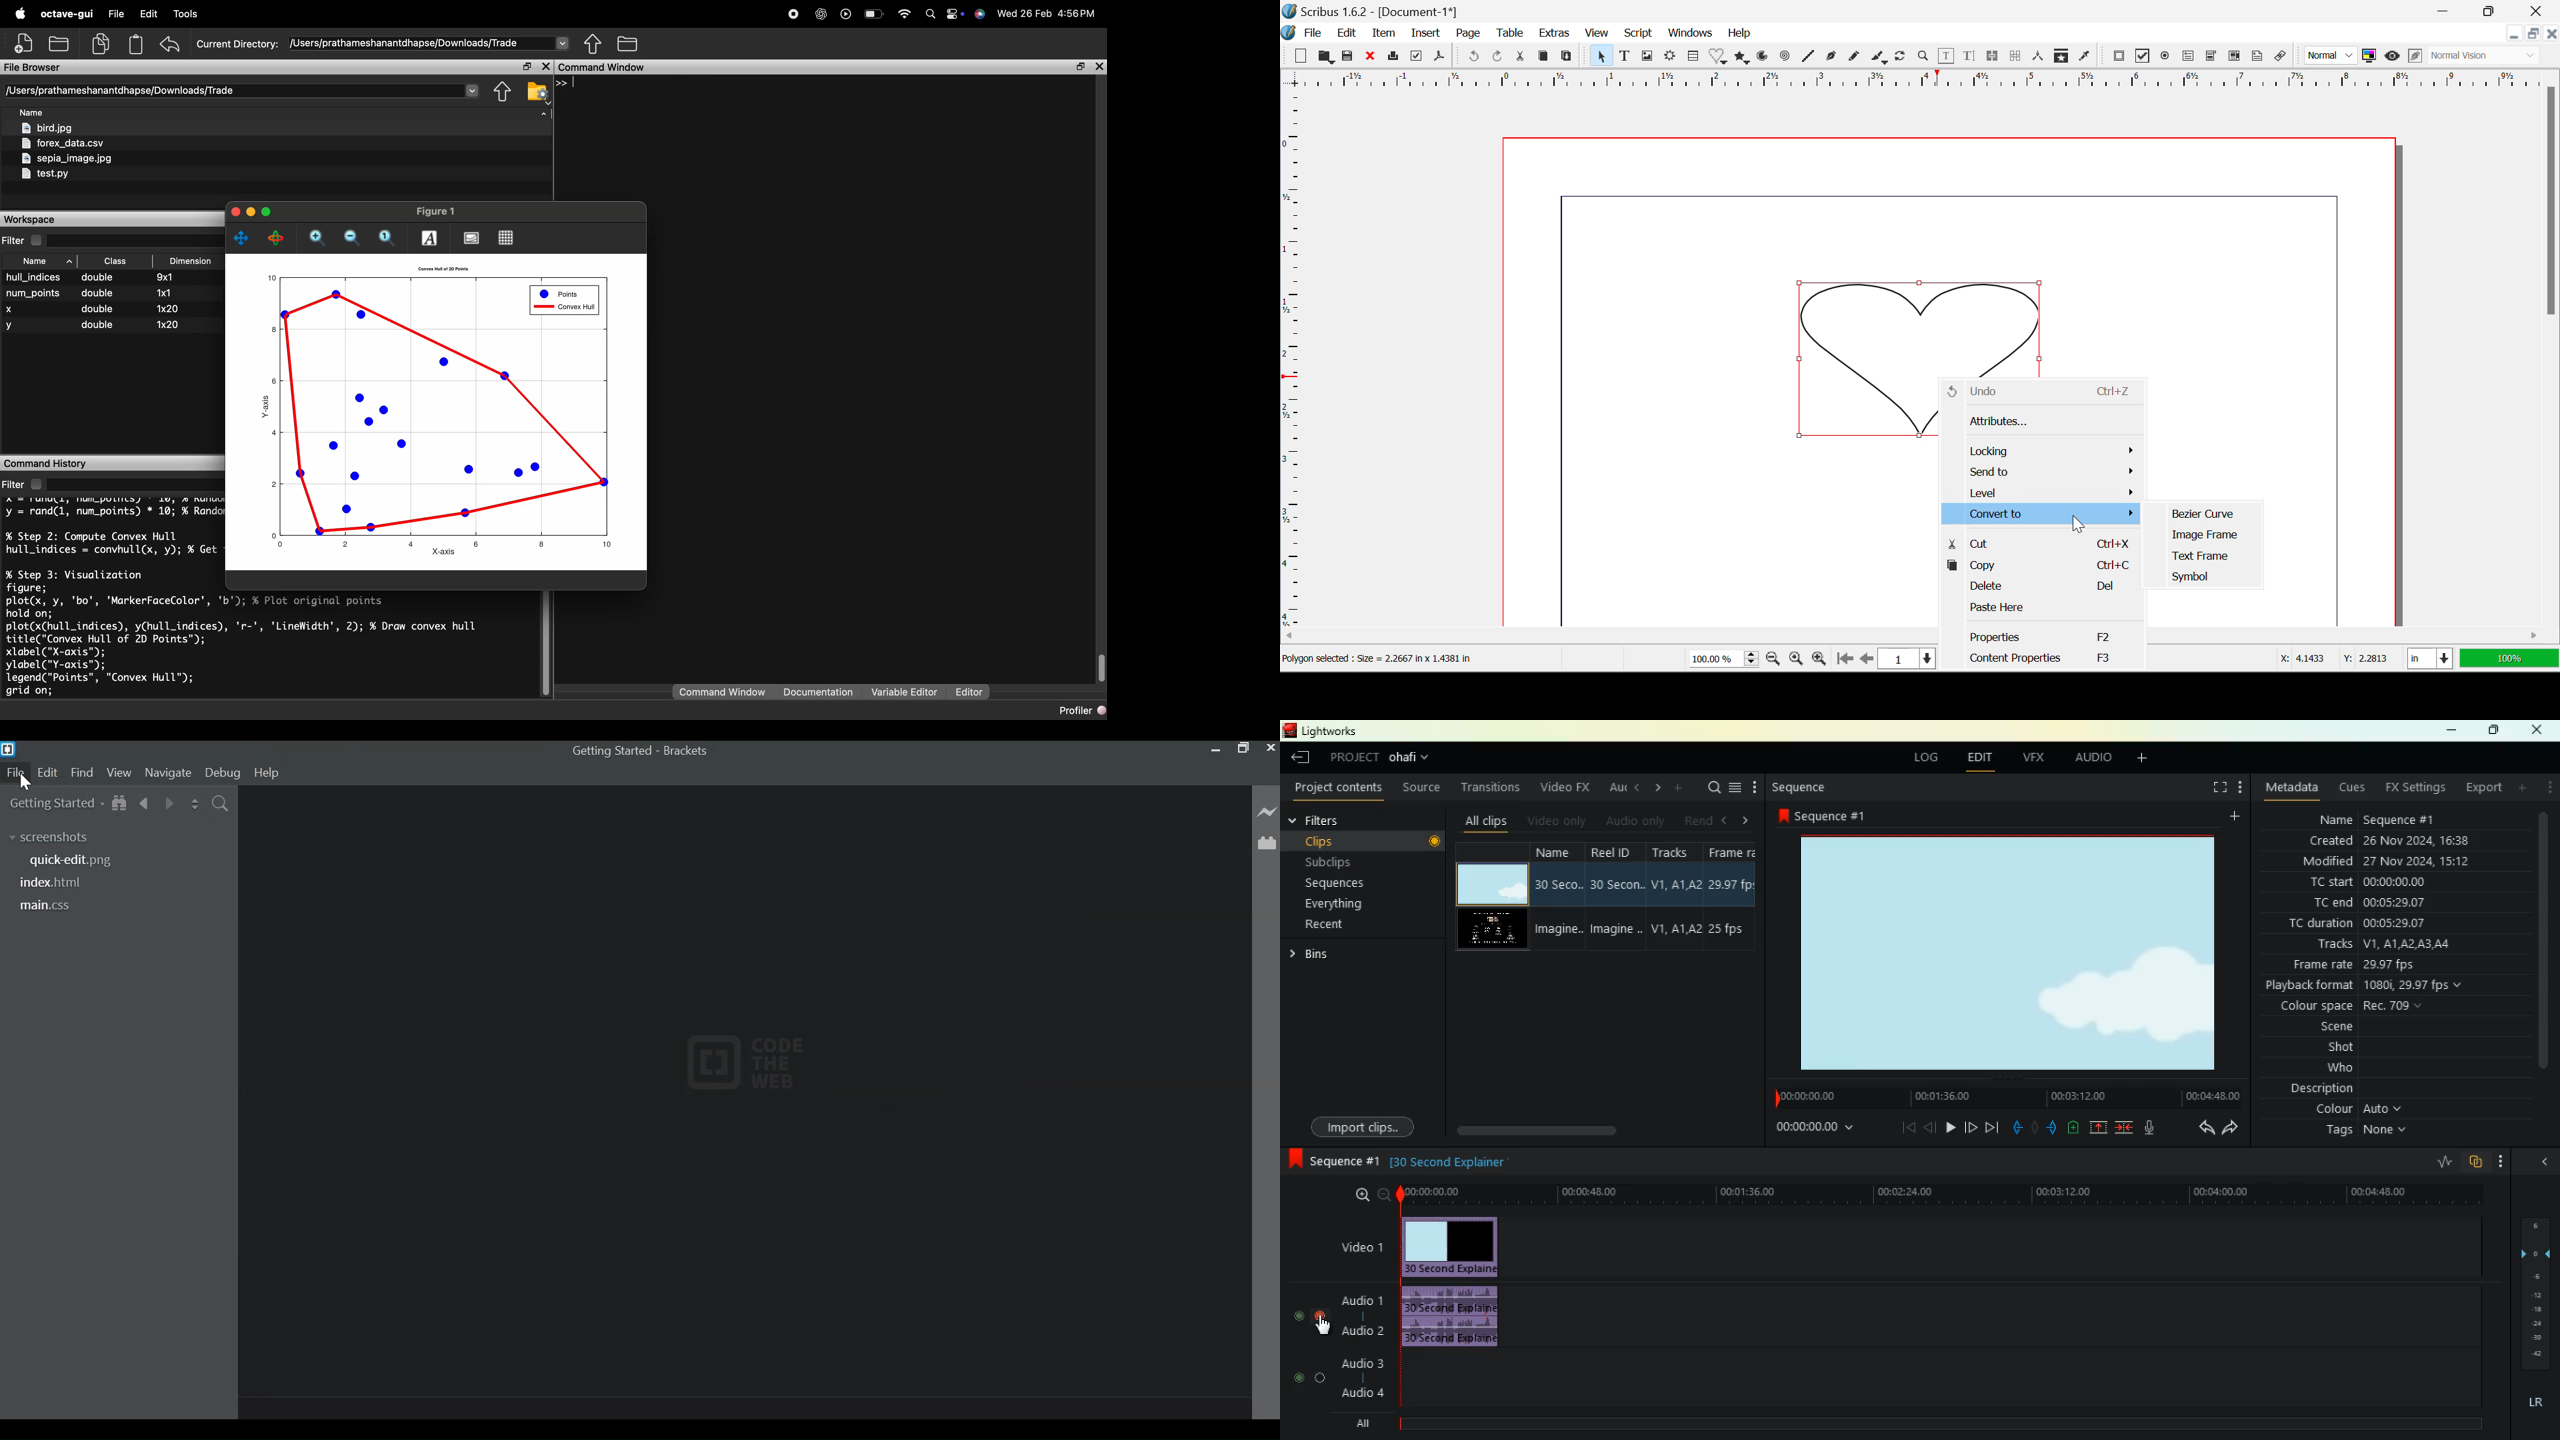 The height and width of the screenshot is (1456, 2576). I want to click on layers, so click(2541, 1293).